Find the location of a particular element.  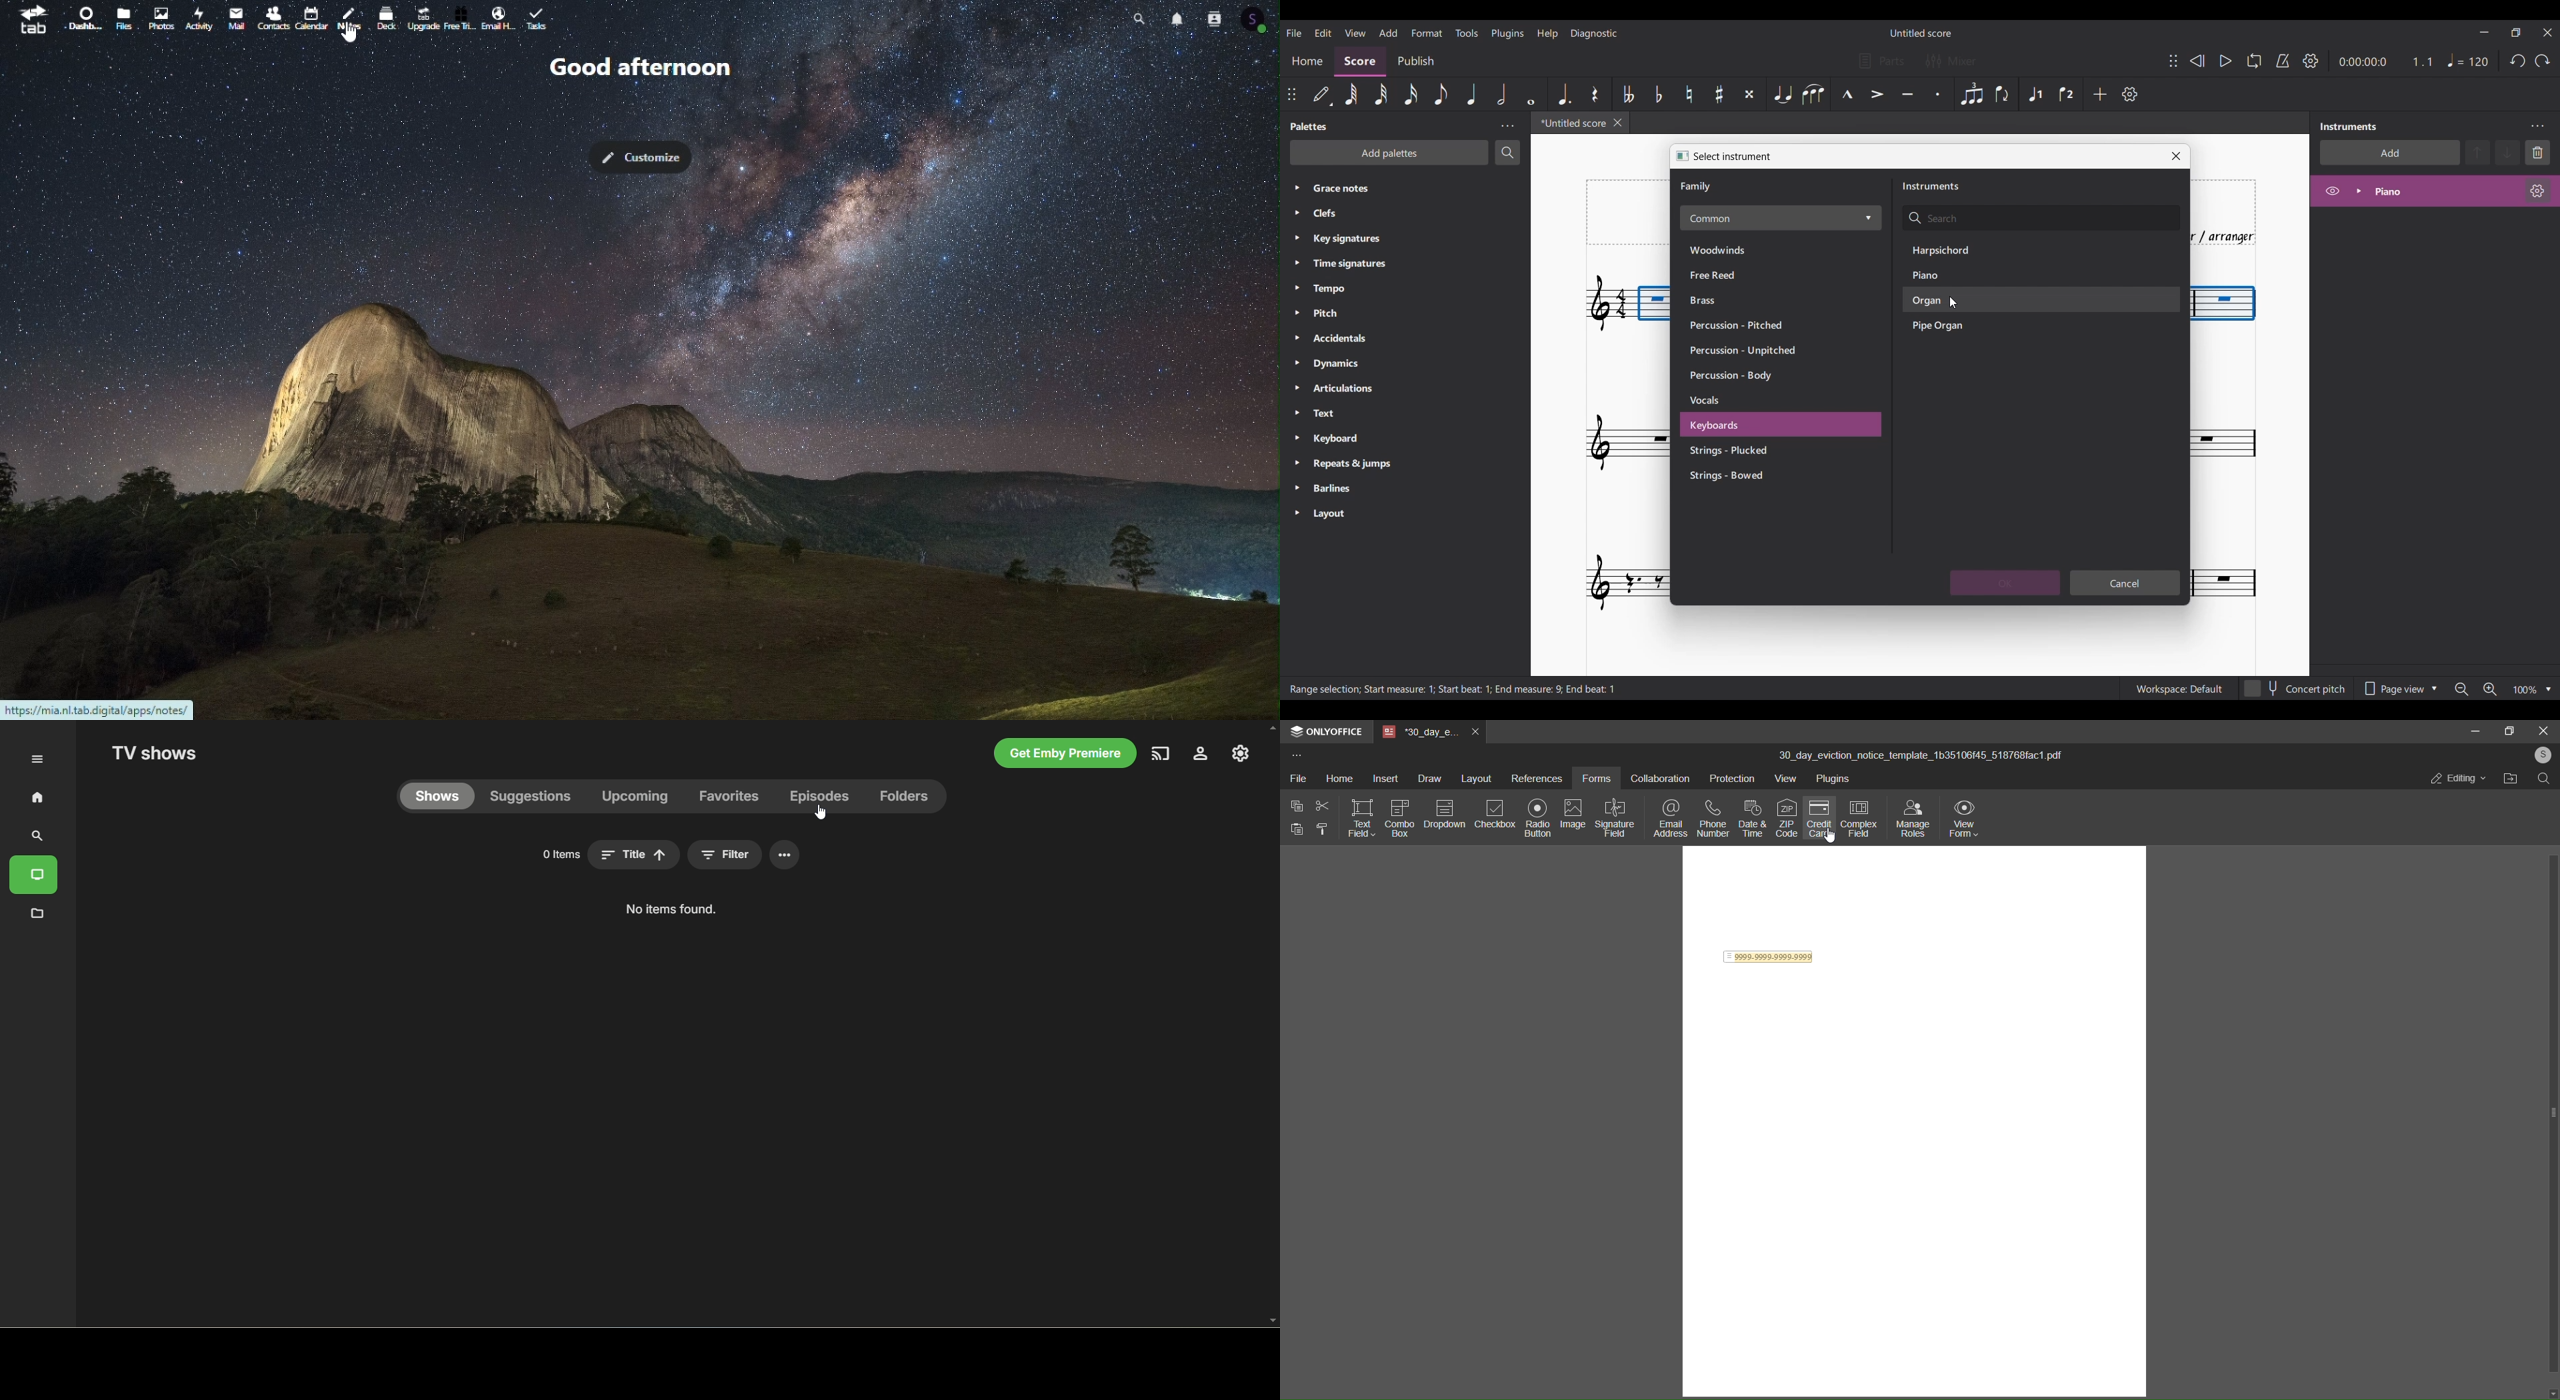

references is located at coordinates (1537, 777).